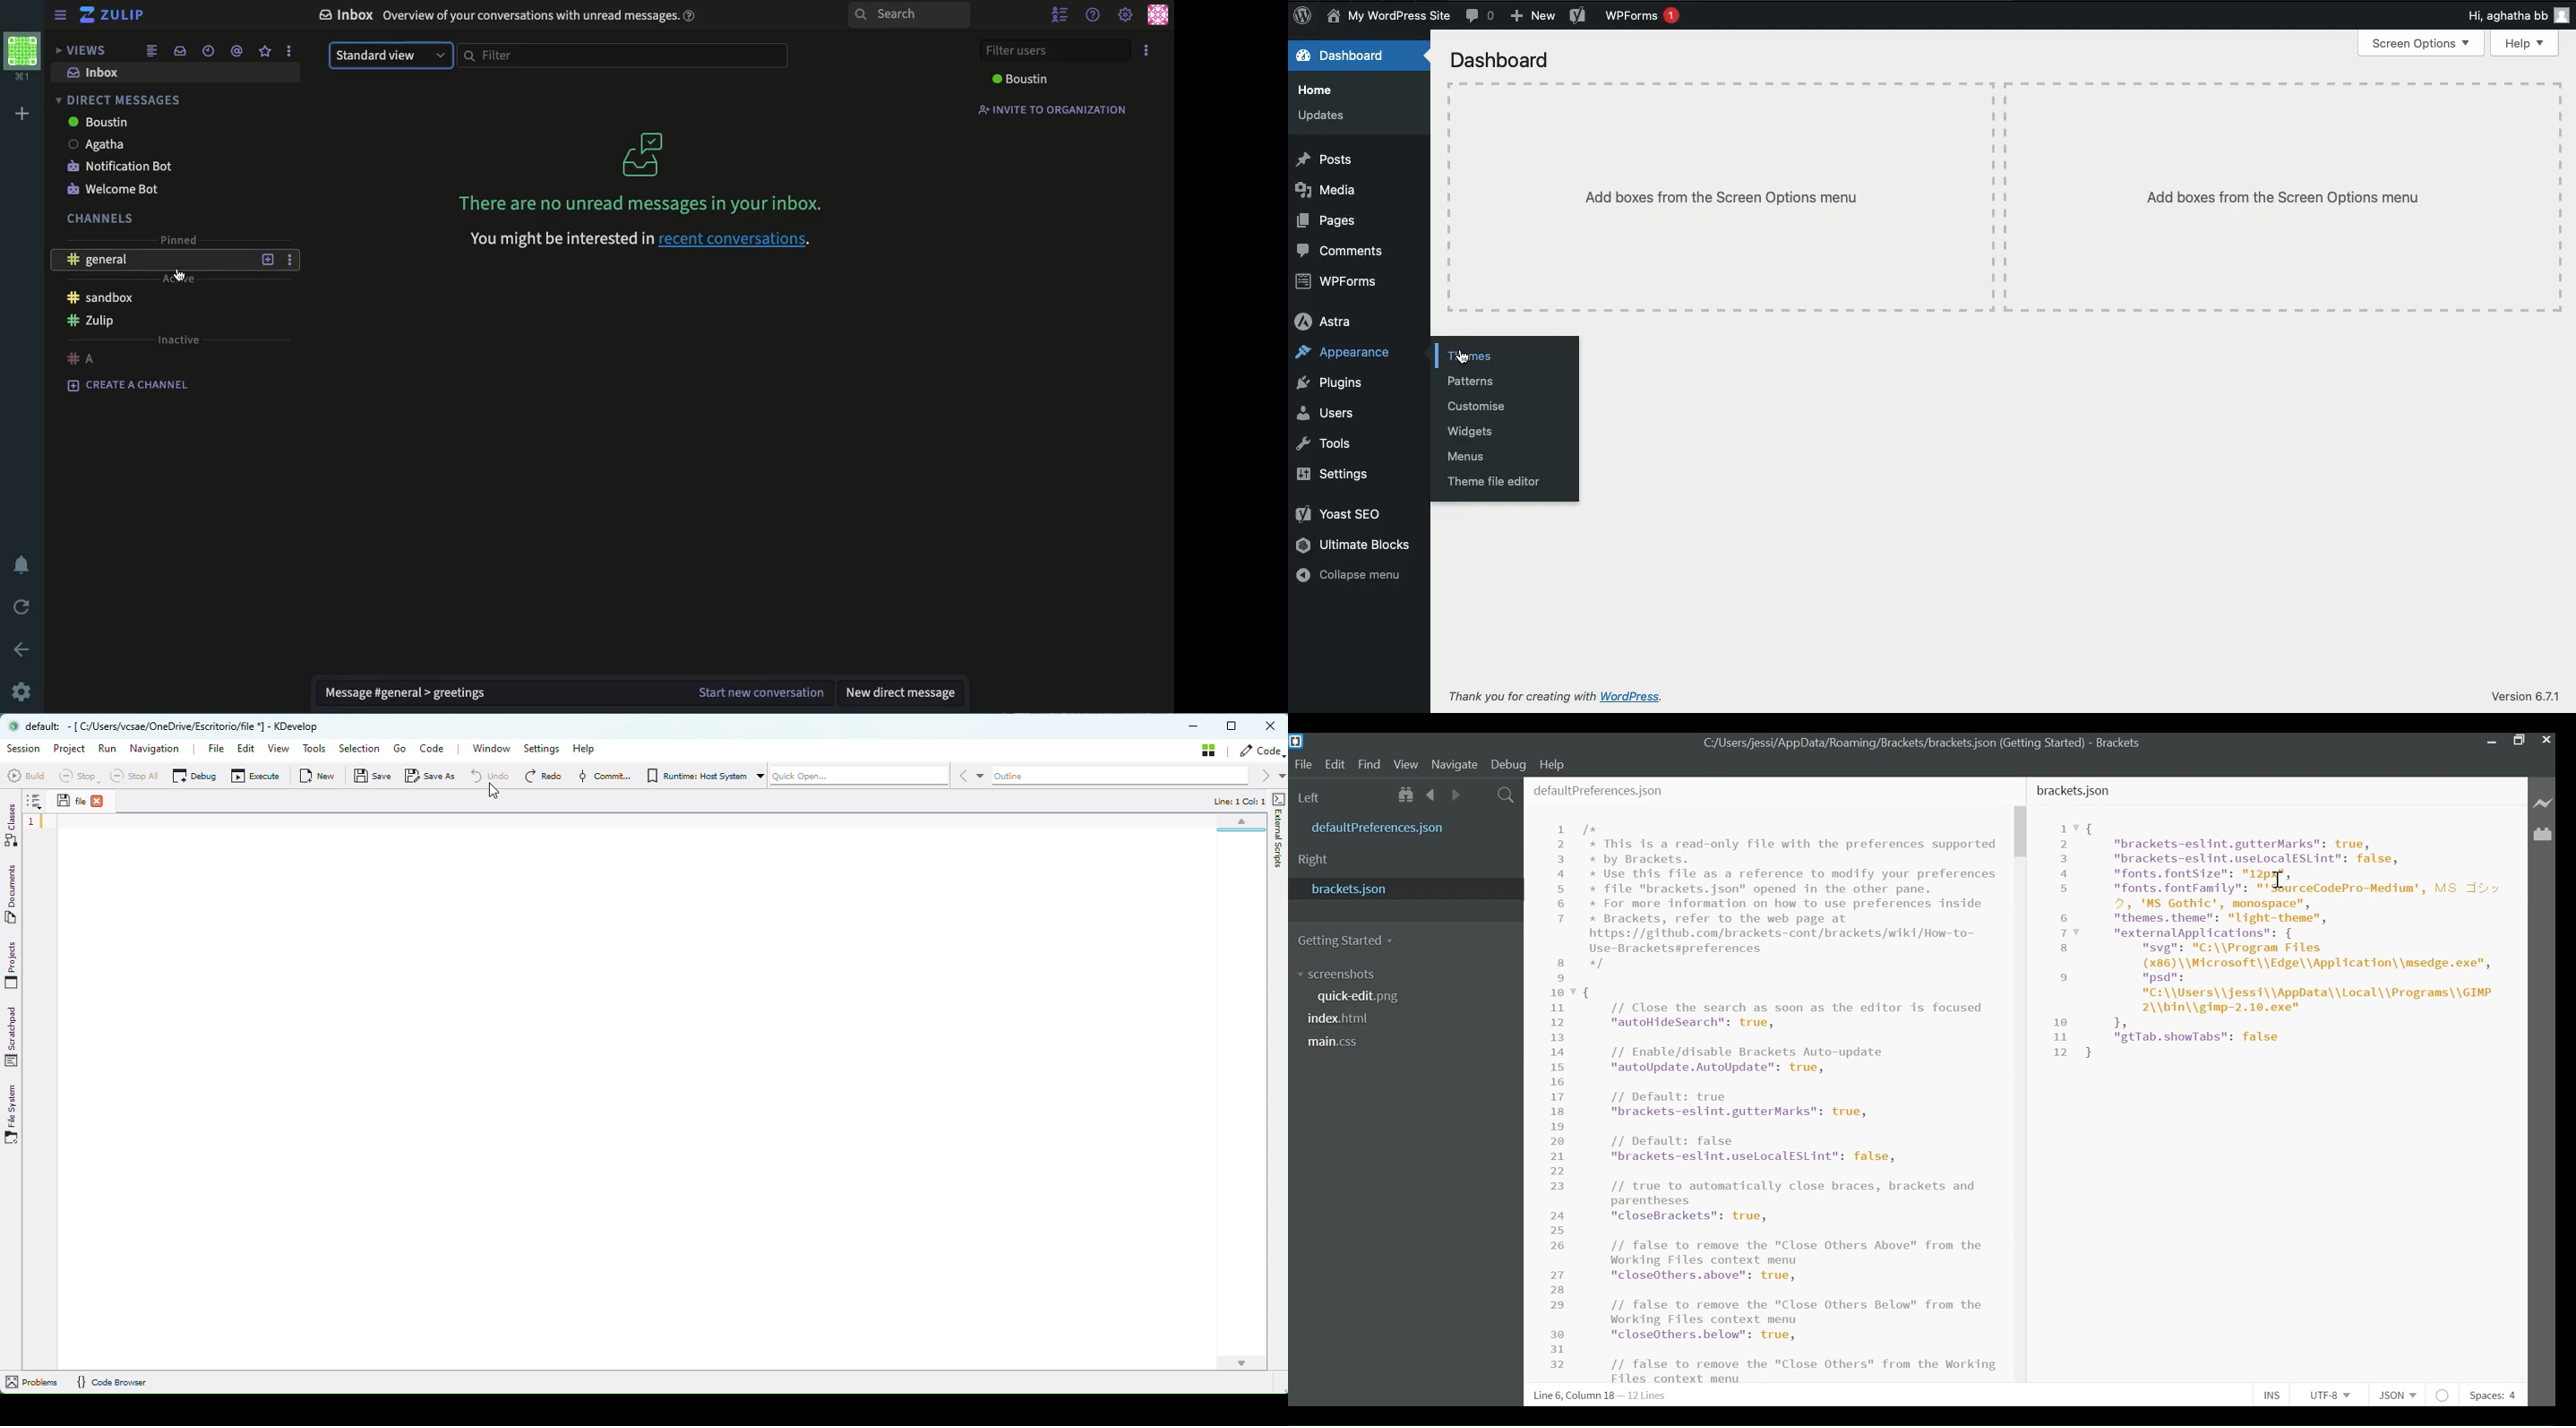 Image resolution: width=2576 pixels, height=1428 pixels. What do you see at coordinates (1024, 80) in the screenshot?
I see `boustin` at bounding box center [1024, 80].